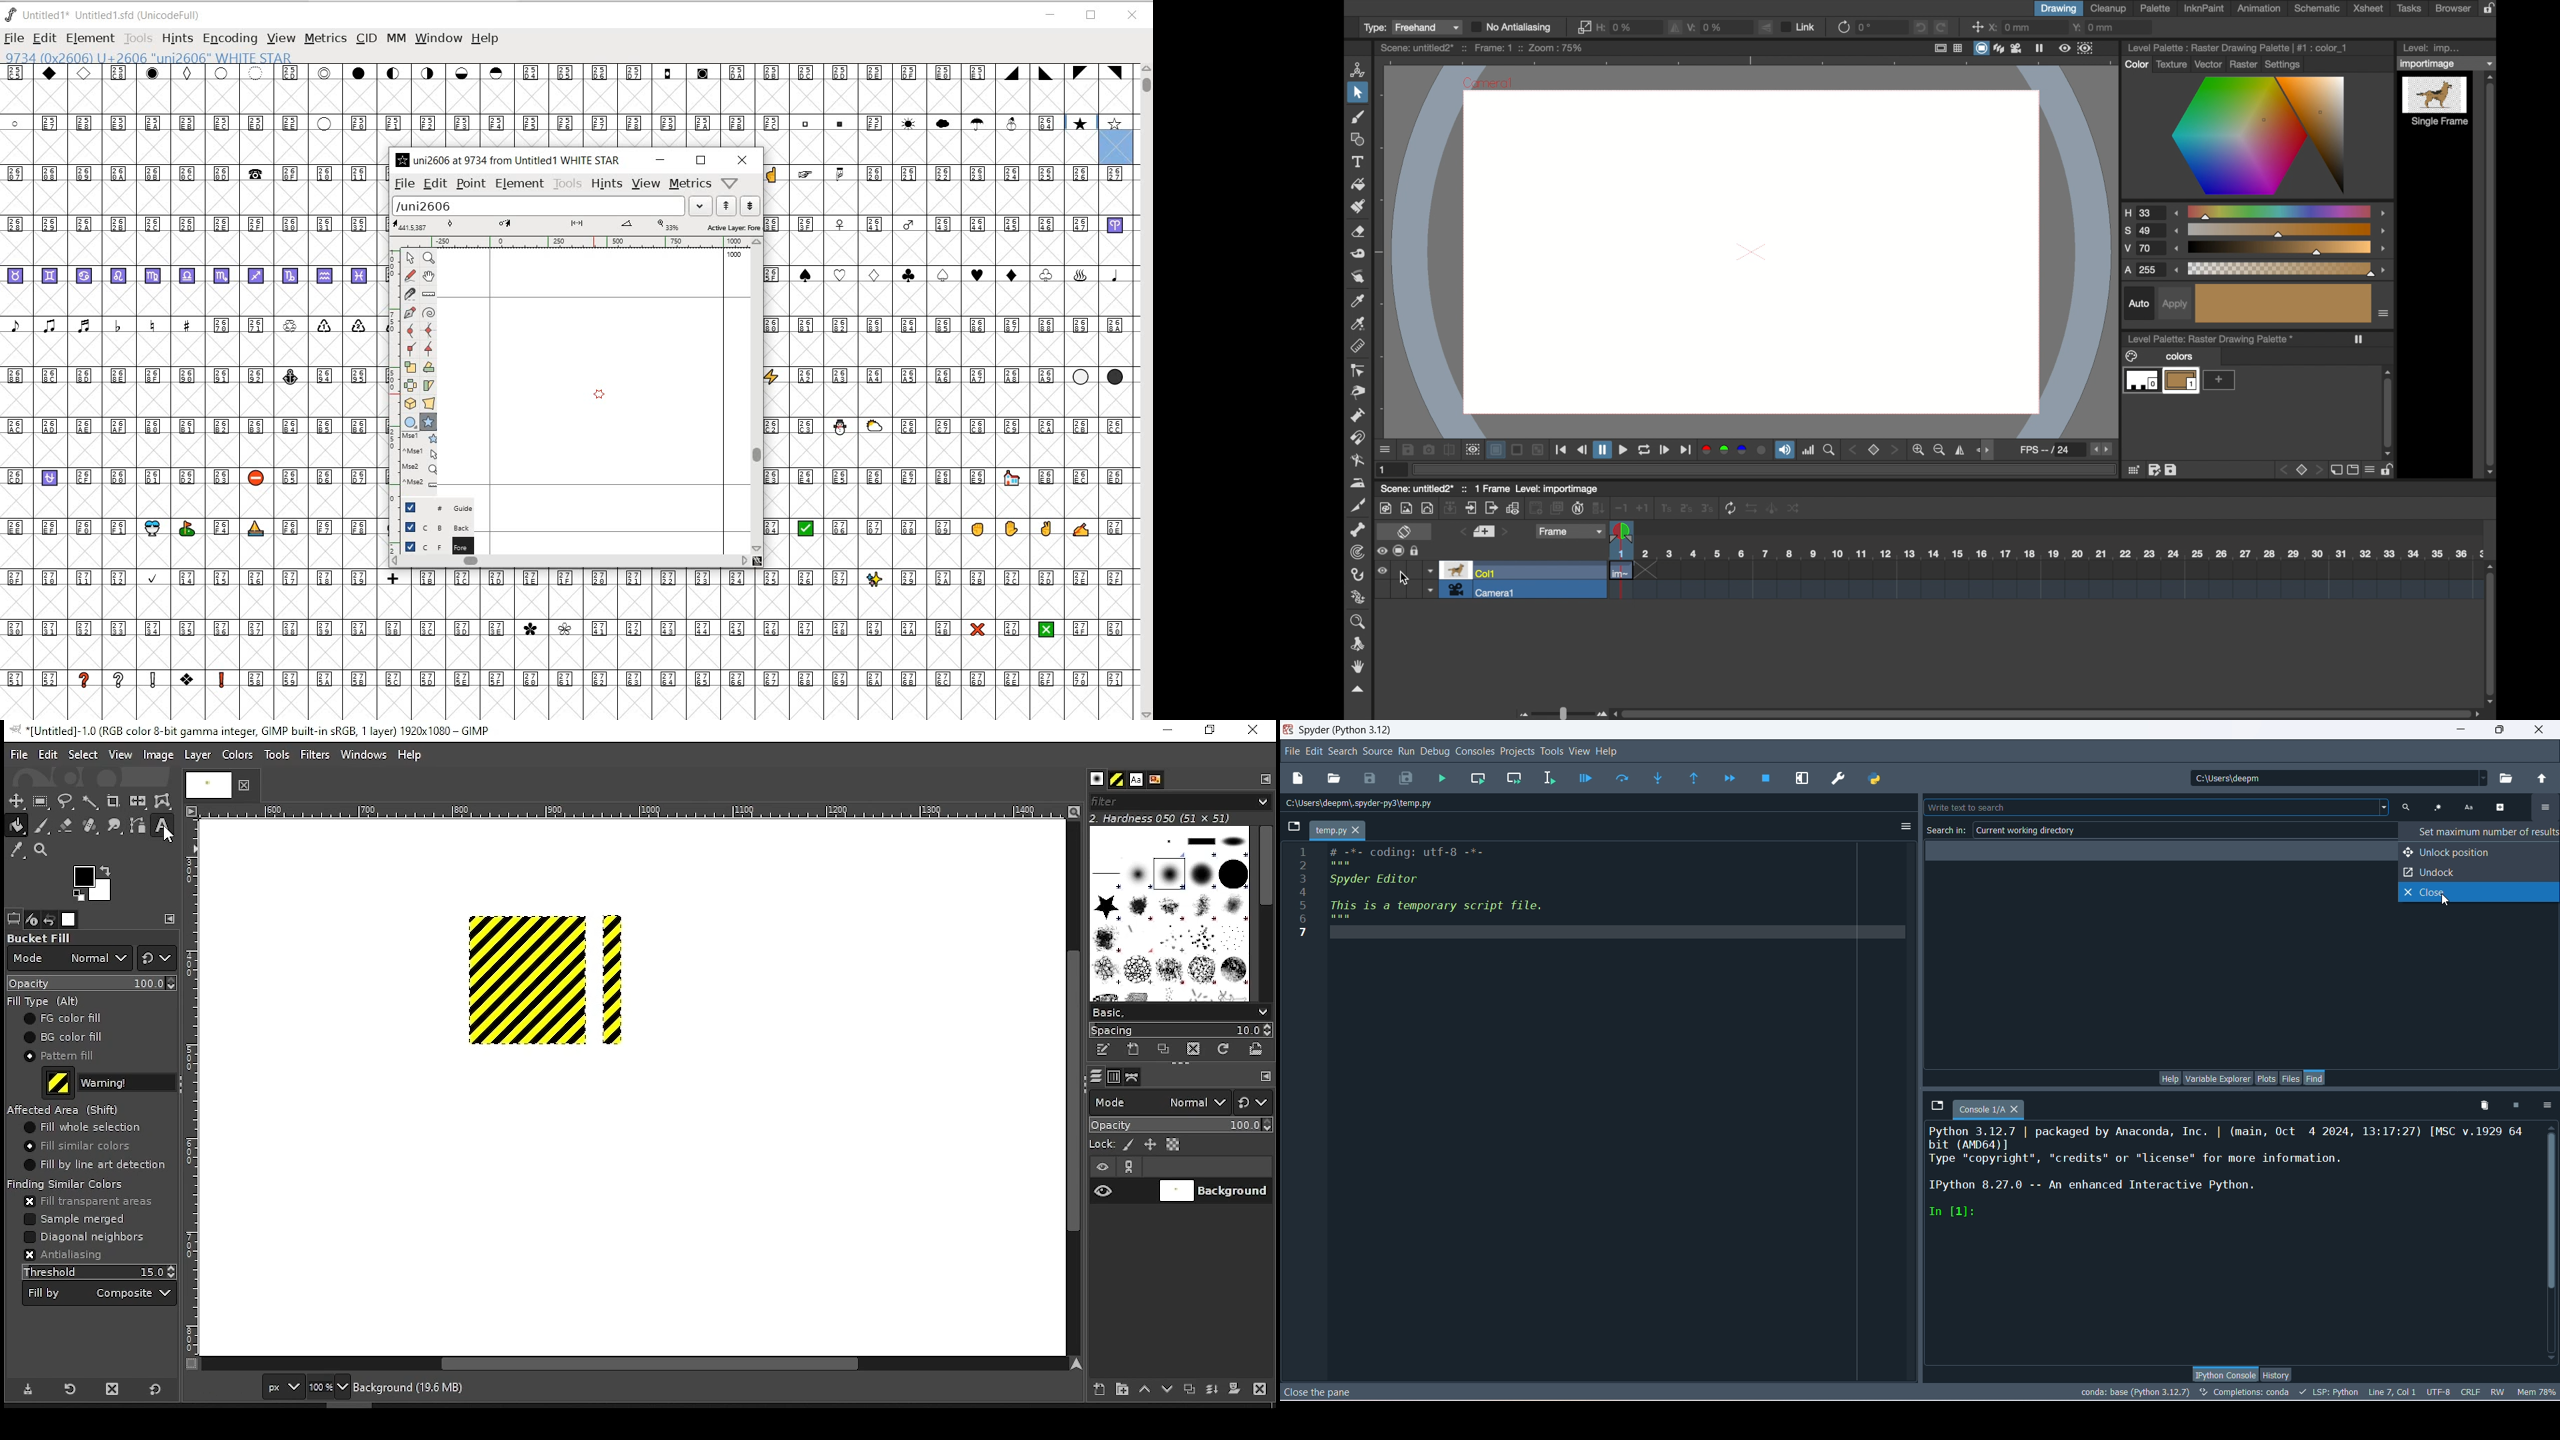  What do you see at coordinates (629, 812) in the screenshot?
I see `` at bounding box center [629, 812].